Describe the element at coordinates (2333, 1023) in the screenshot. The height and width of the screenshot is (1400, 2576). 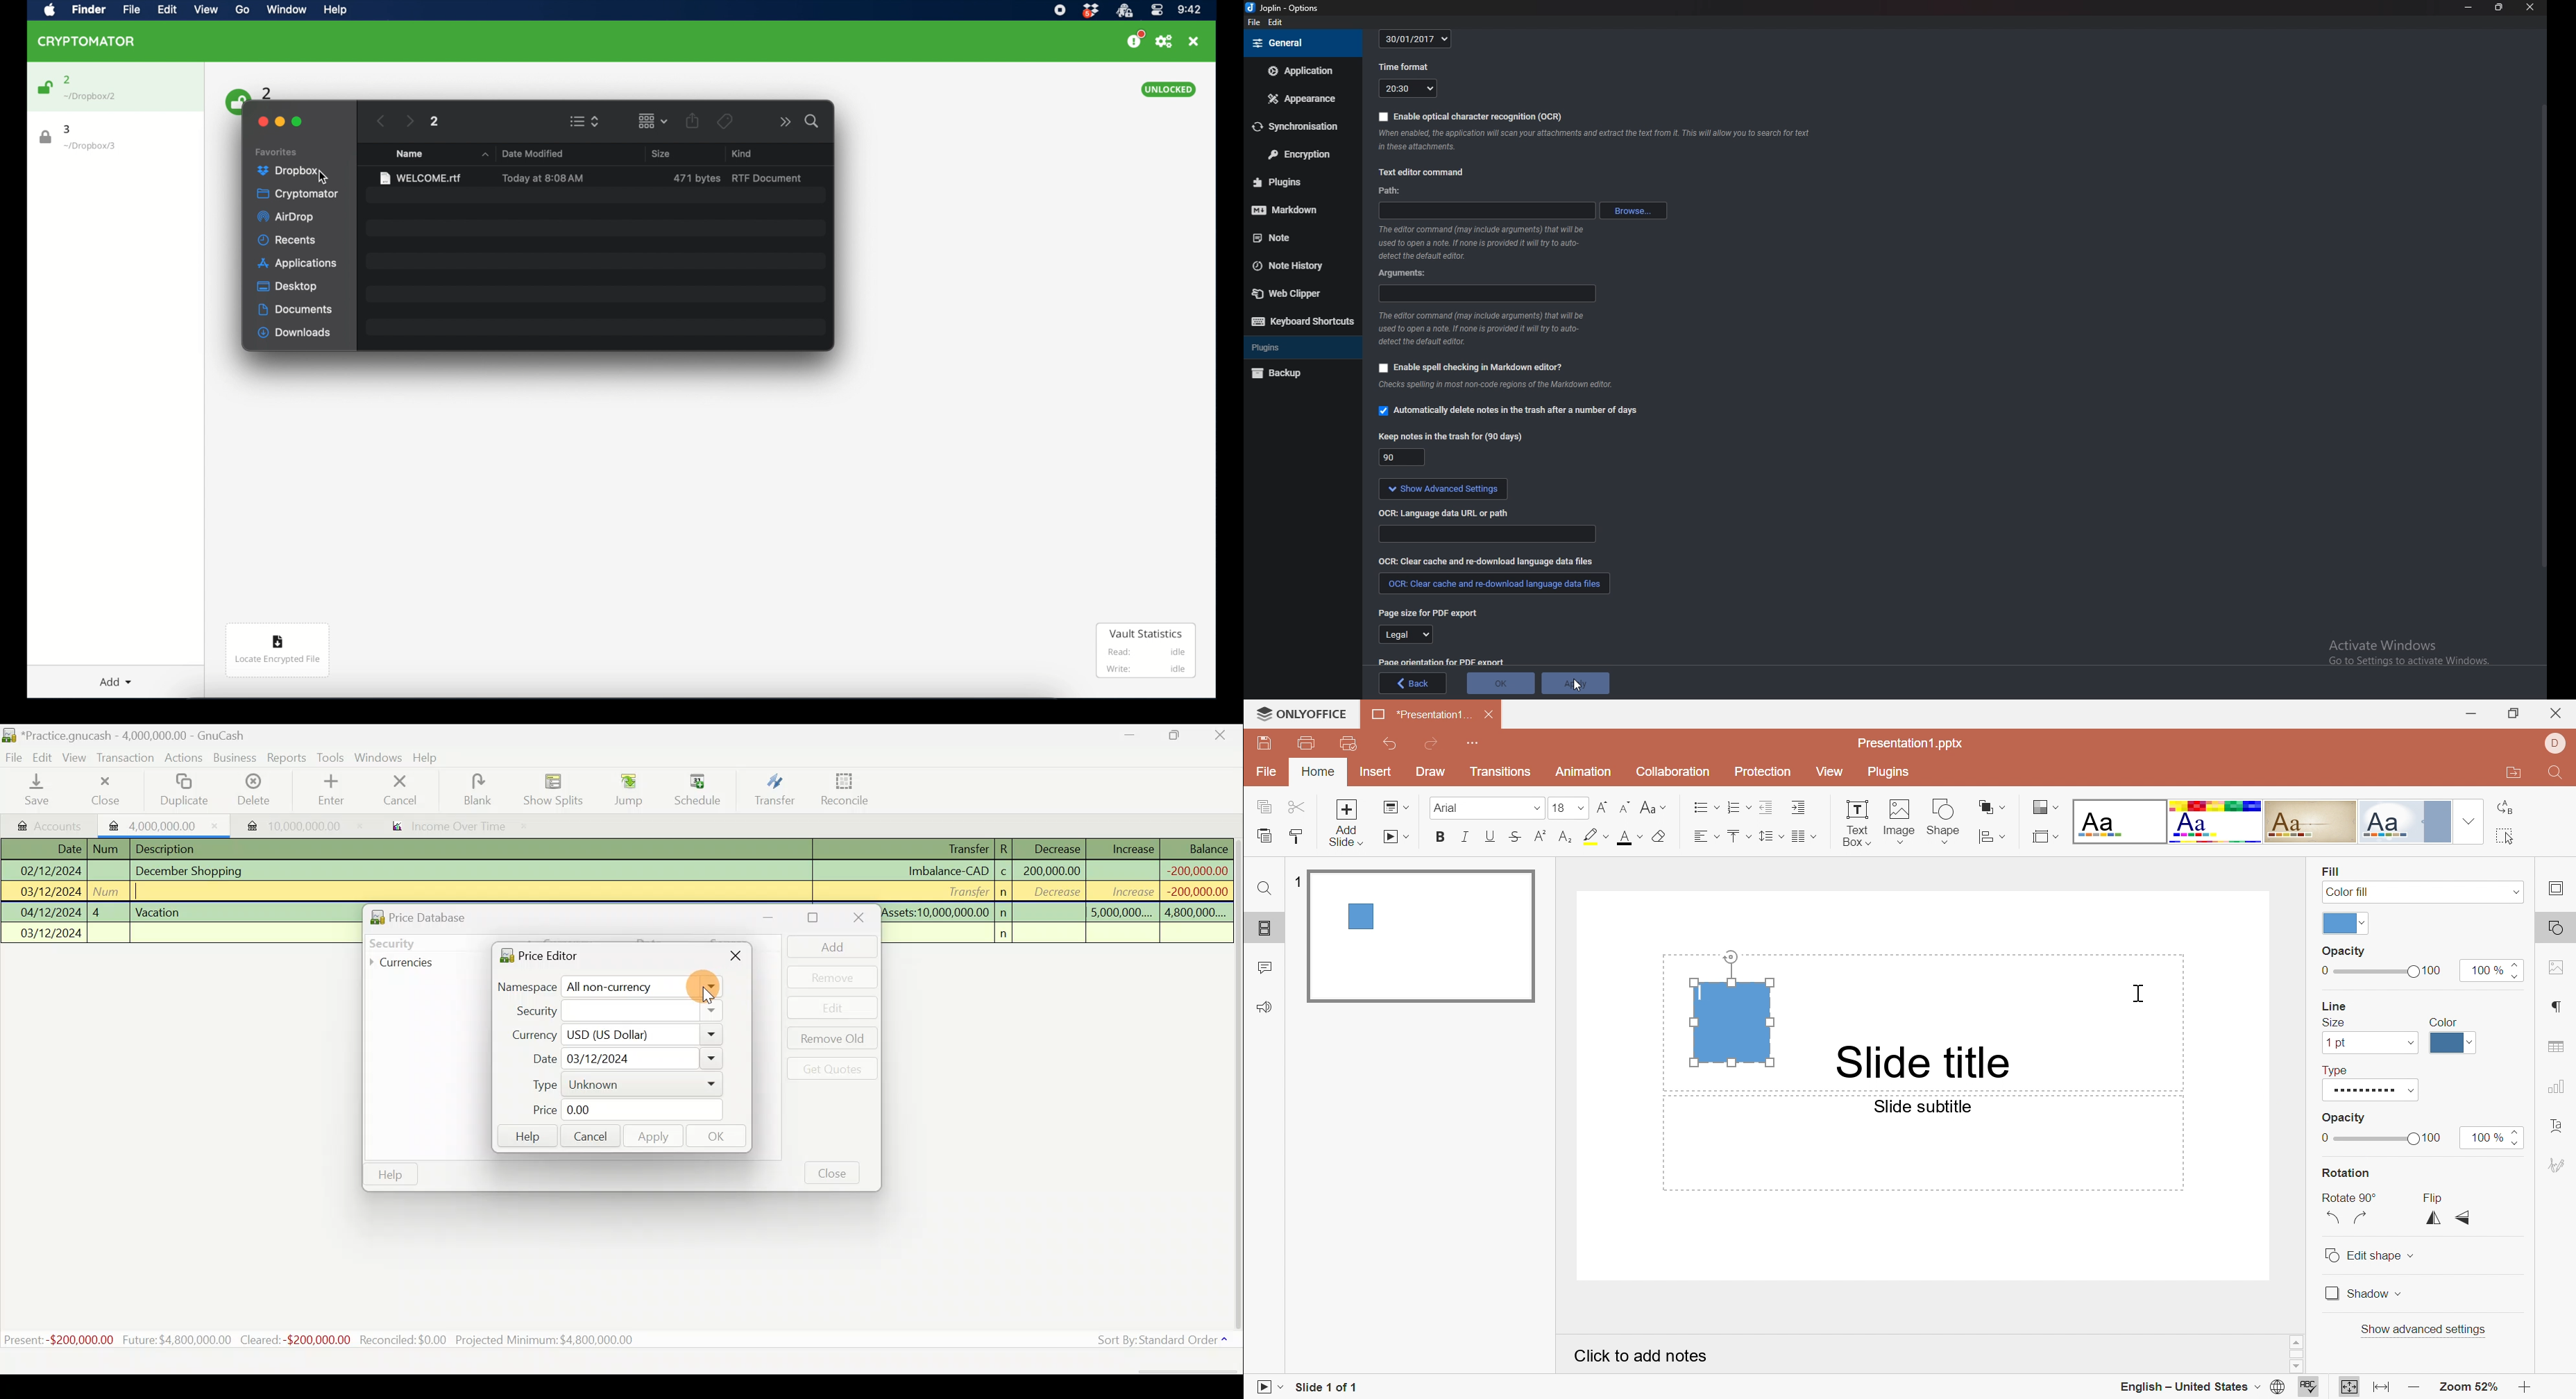
I see `Size` at that location.